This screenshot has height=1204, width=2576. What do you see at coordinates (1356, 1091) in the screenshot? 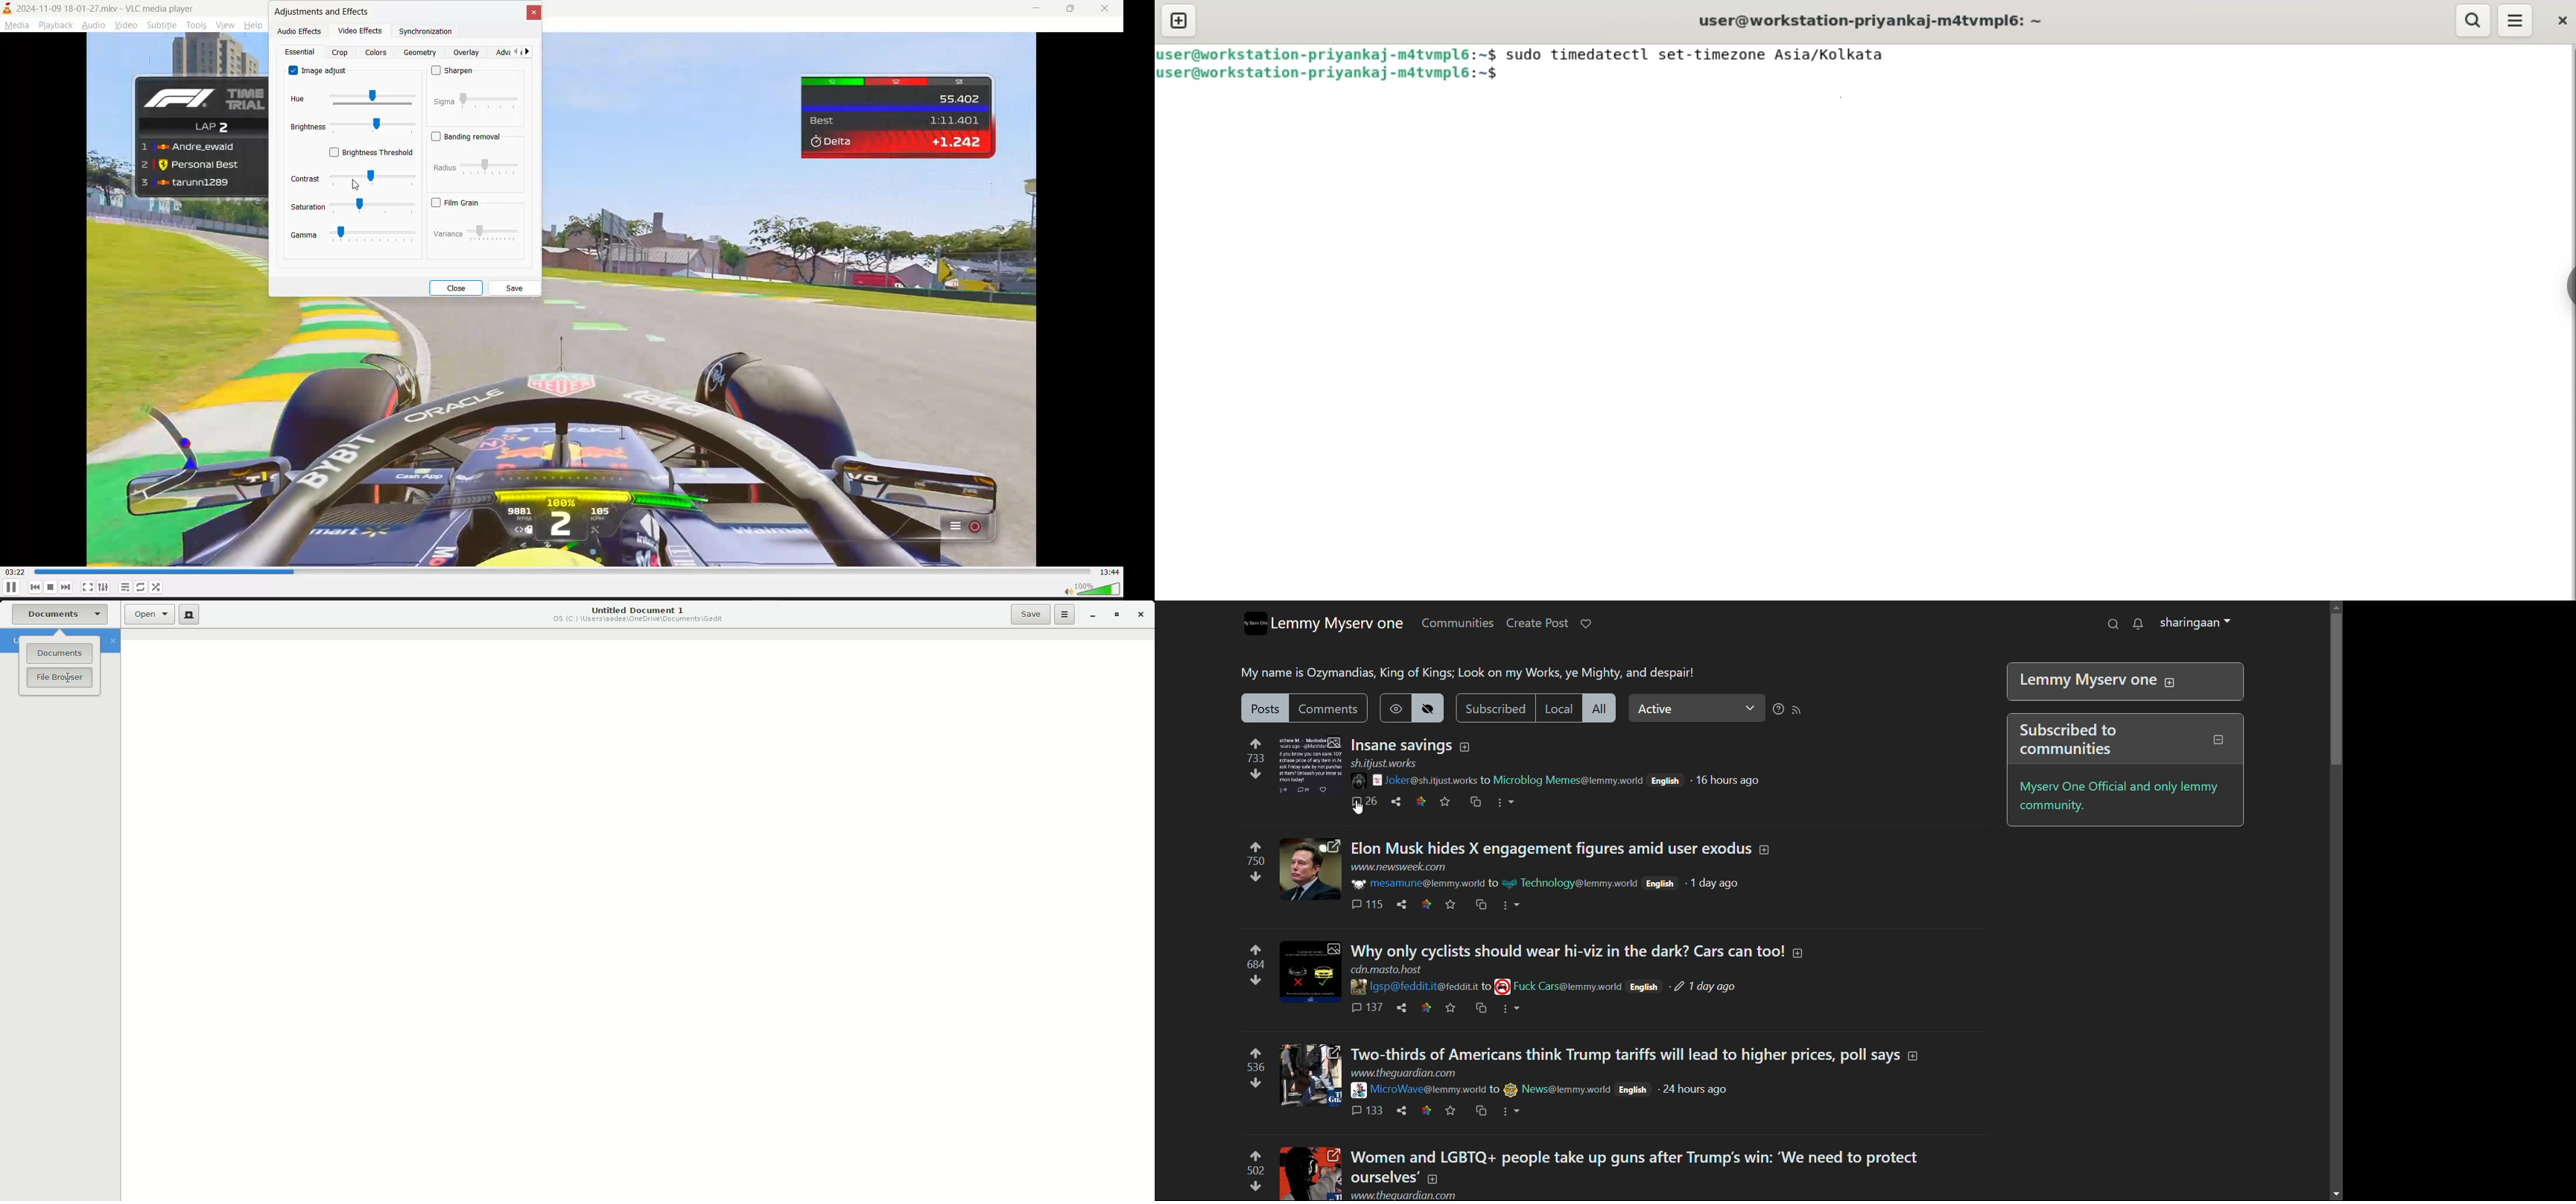
I see `image` at bounding box center [1356, 1091].